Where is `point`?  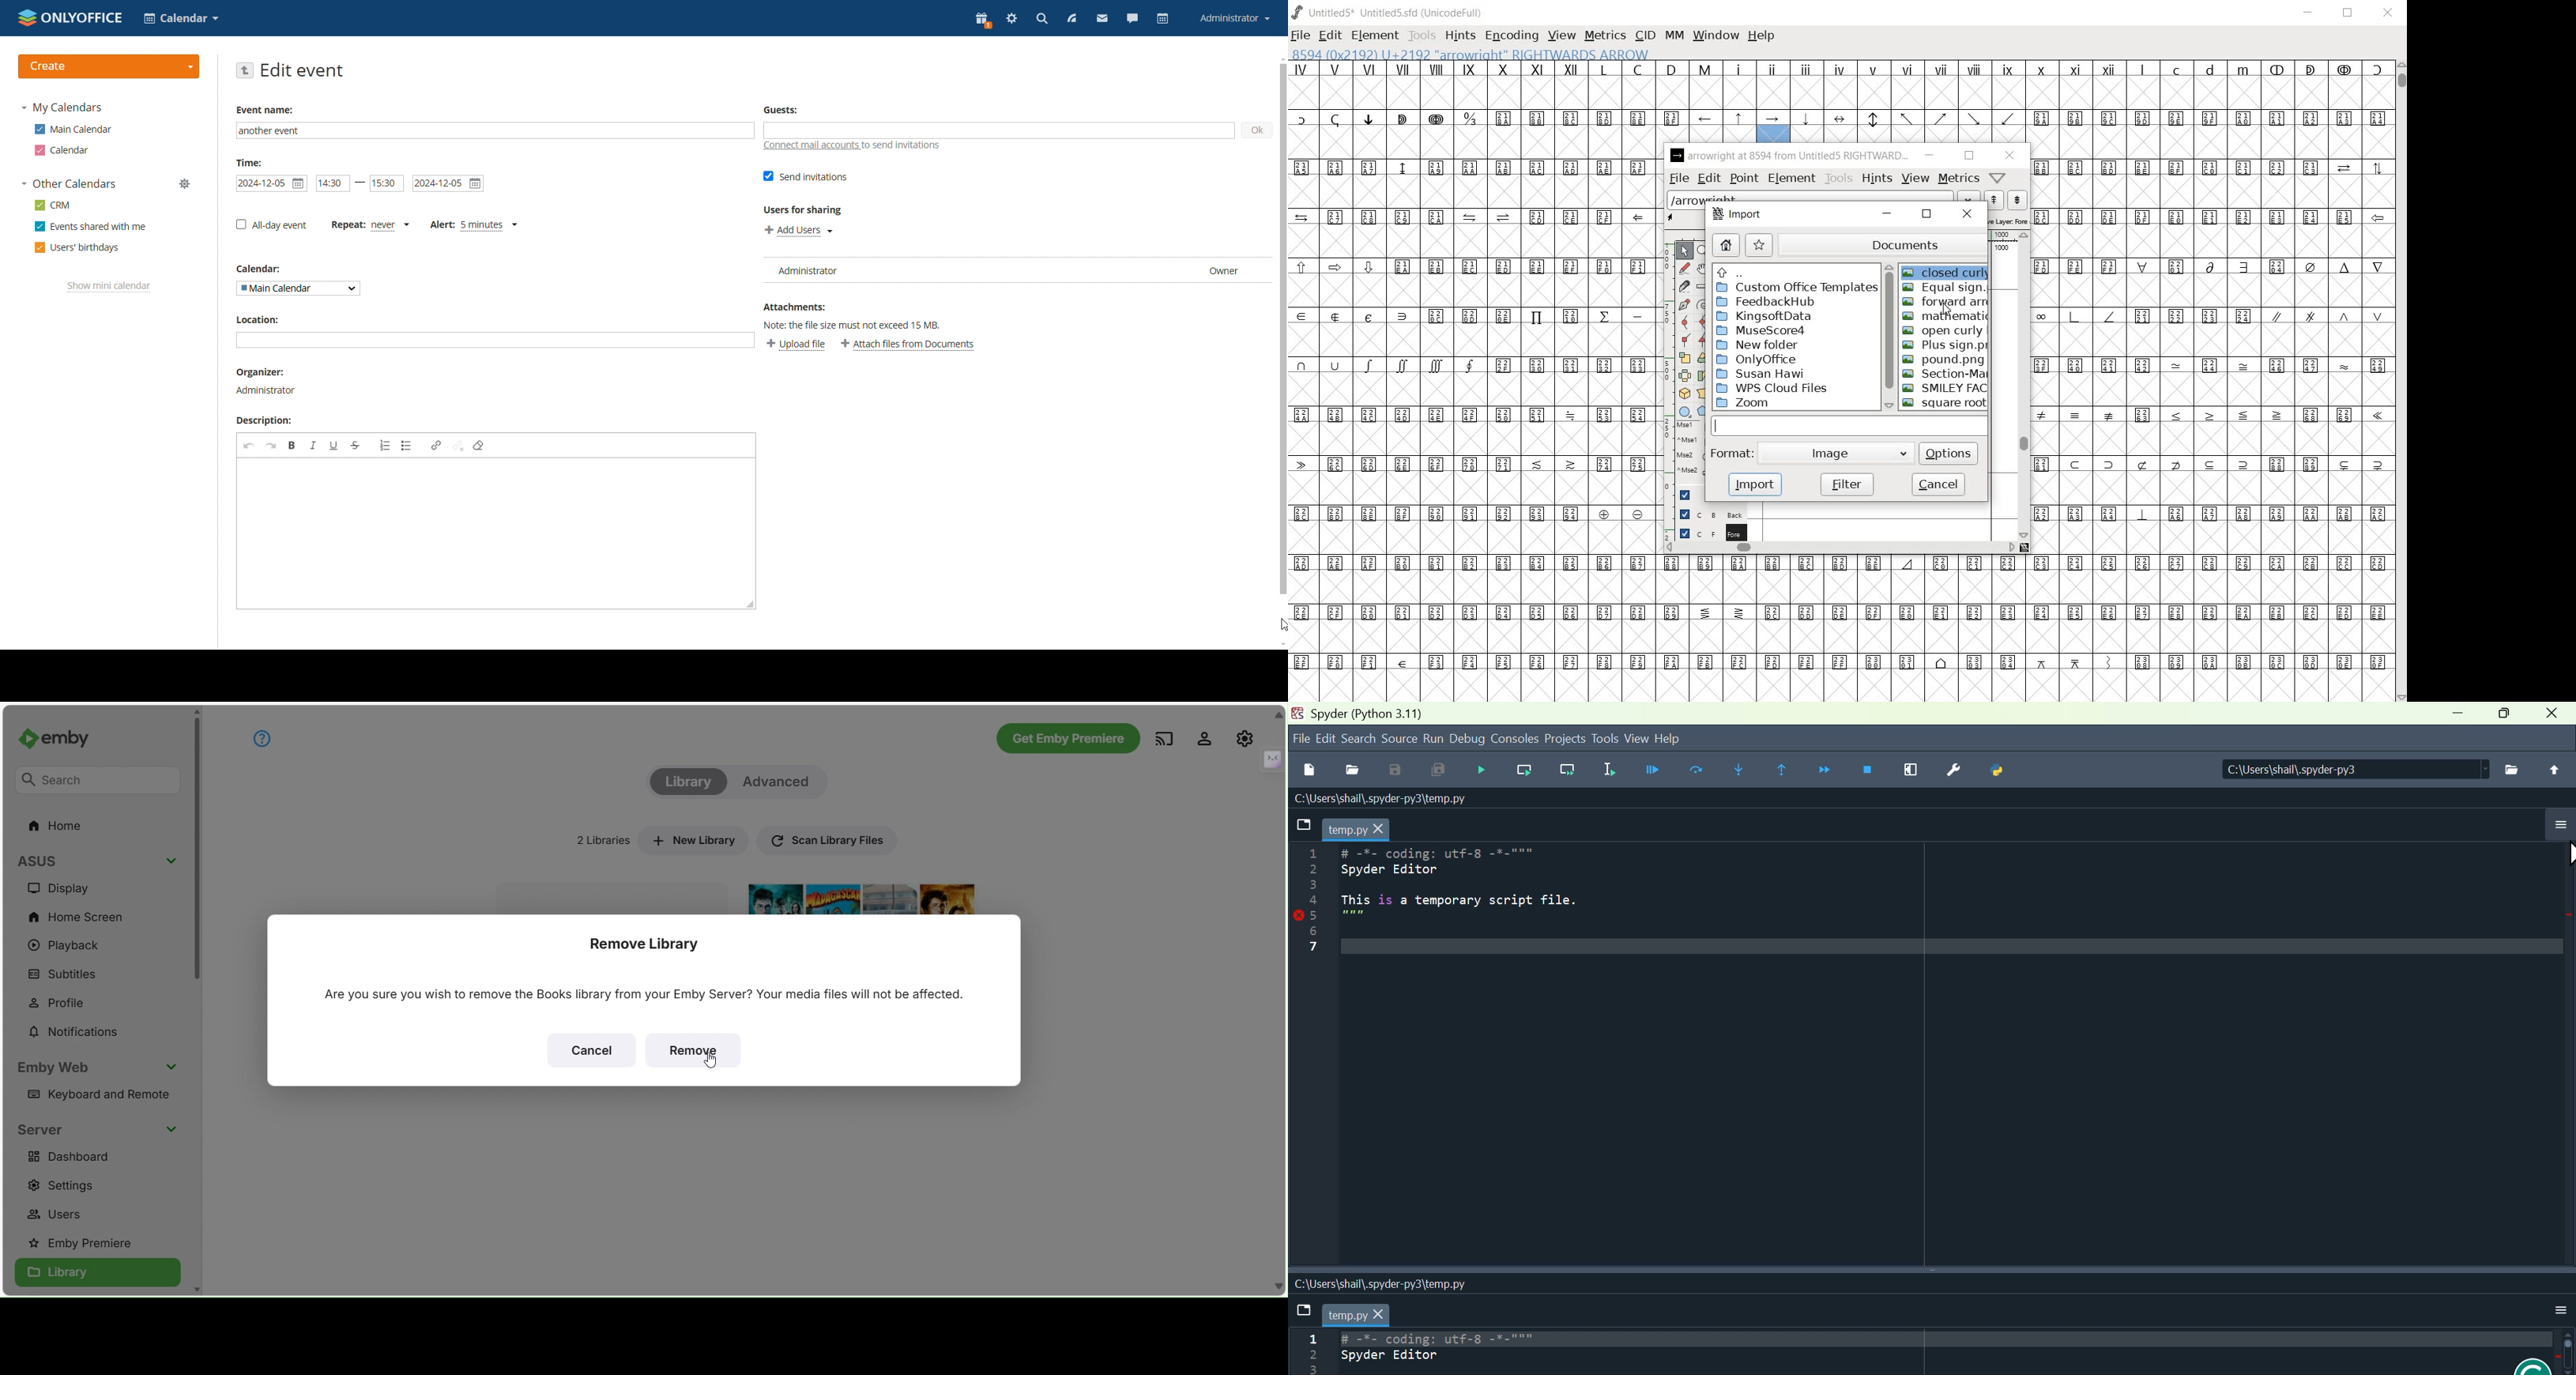 point is located at coordinates (1743, 179).